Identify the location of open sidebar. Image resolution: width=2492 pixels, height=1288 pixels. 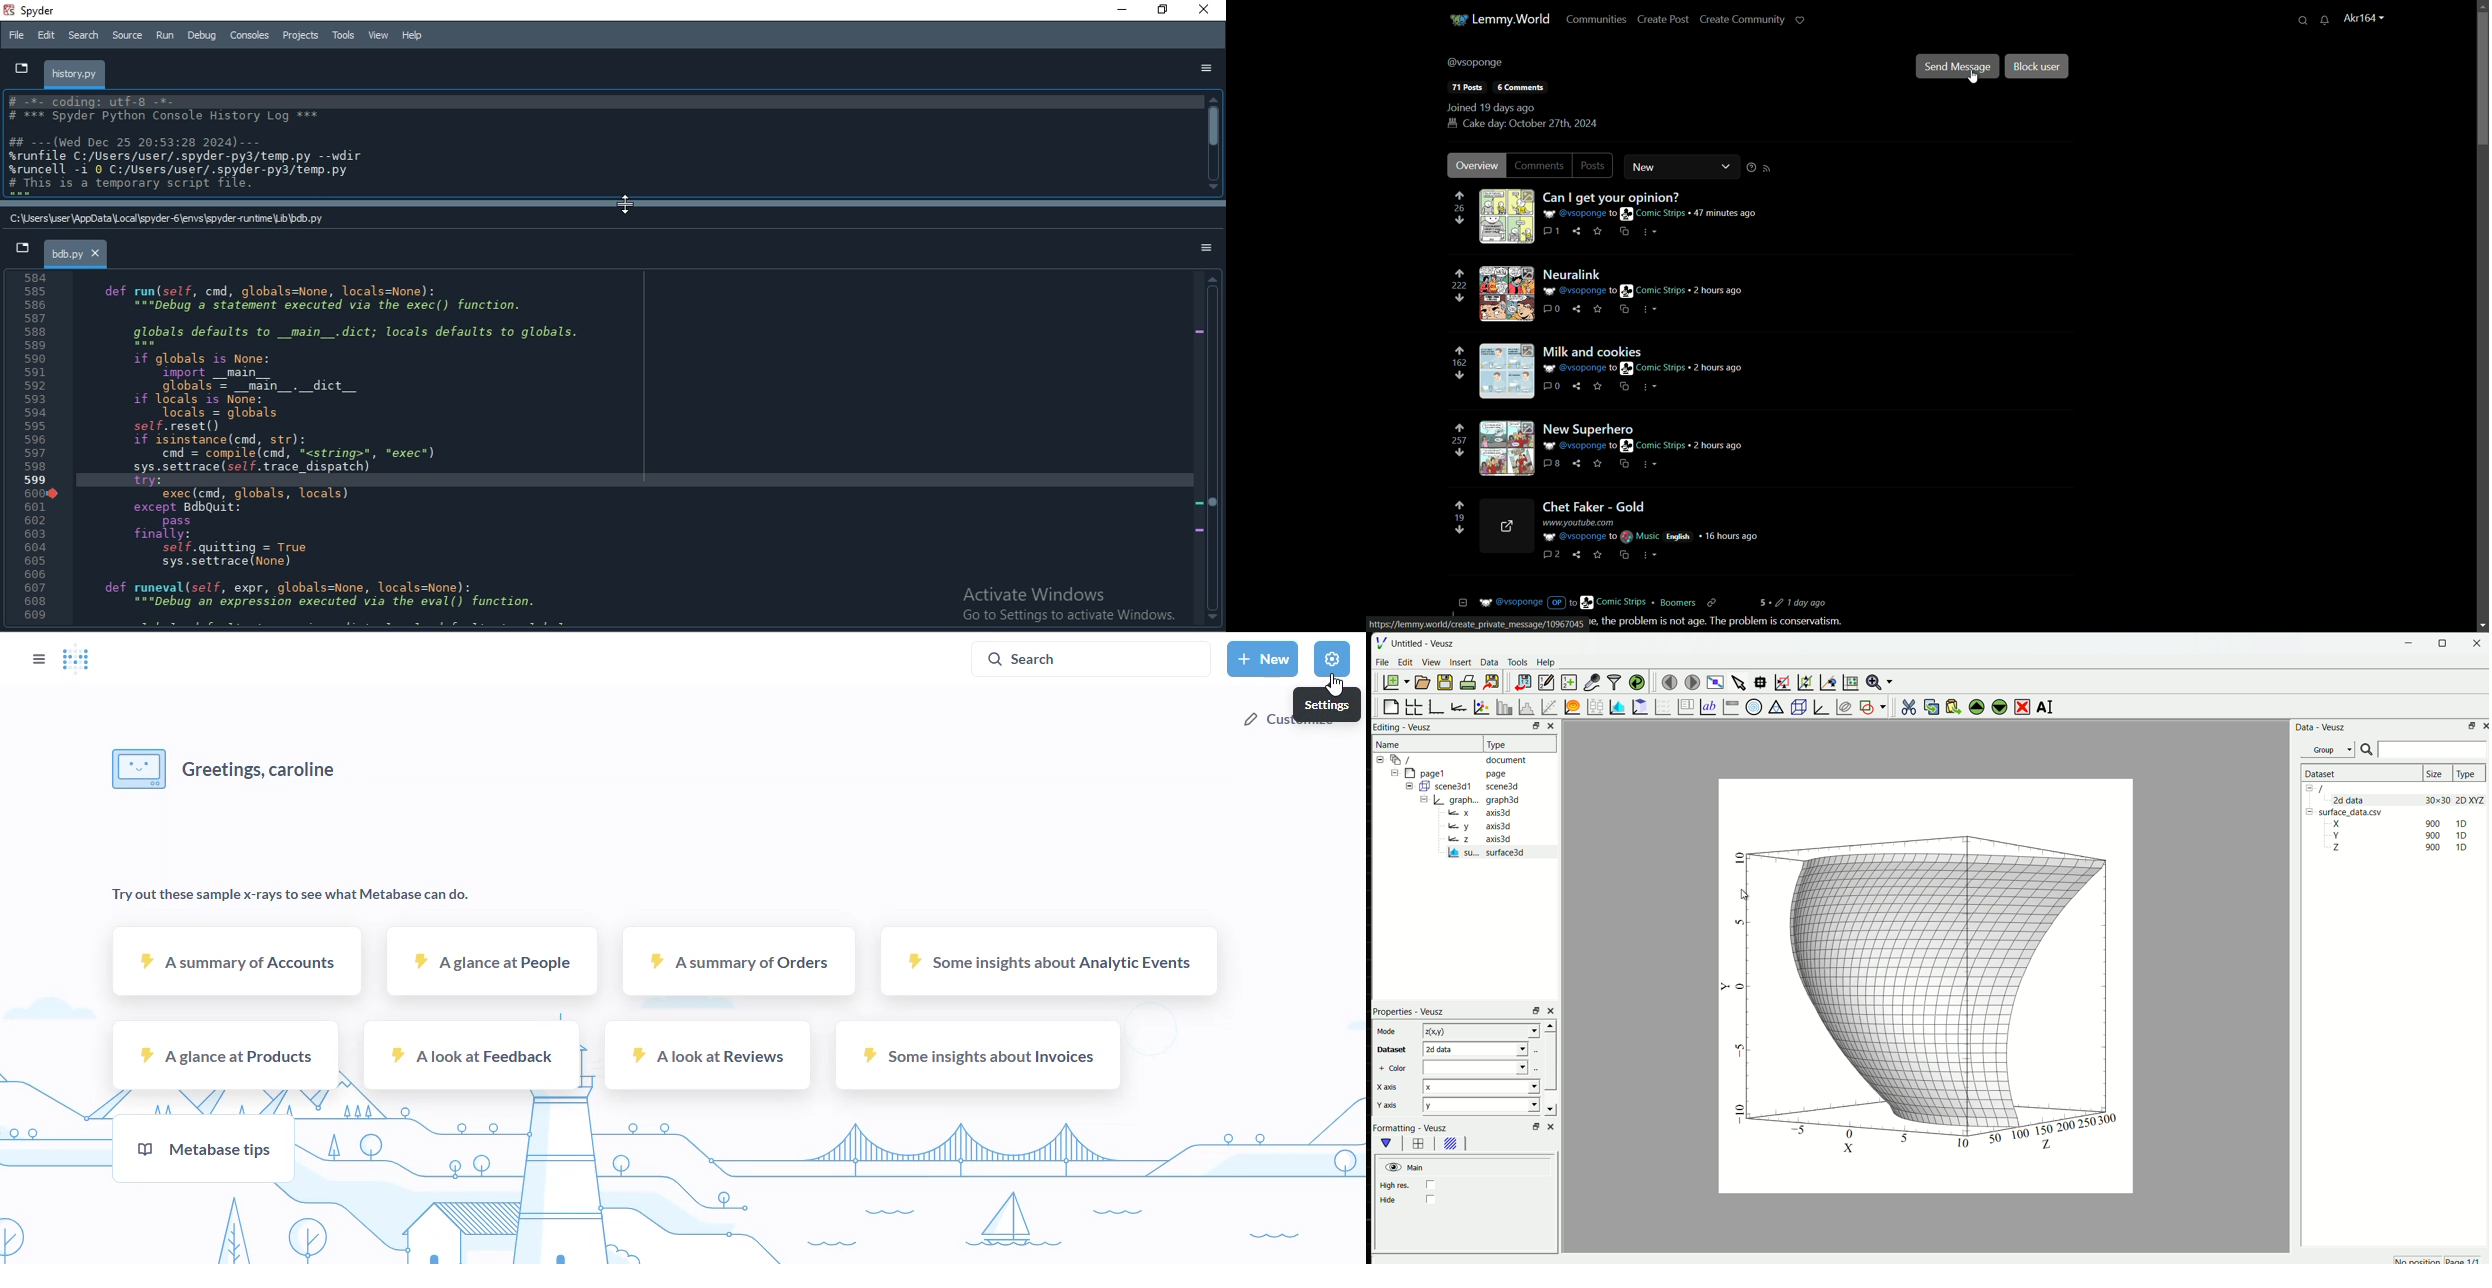
(38, 659).